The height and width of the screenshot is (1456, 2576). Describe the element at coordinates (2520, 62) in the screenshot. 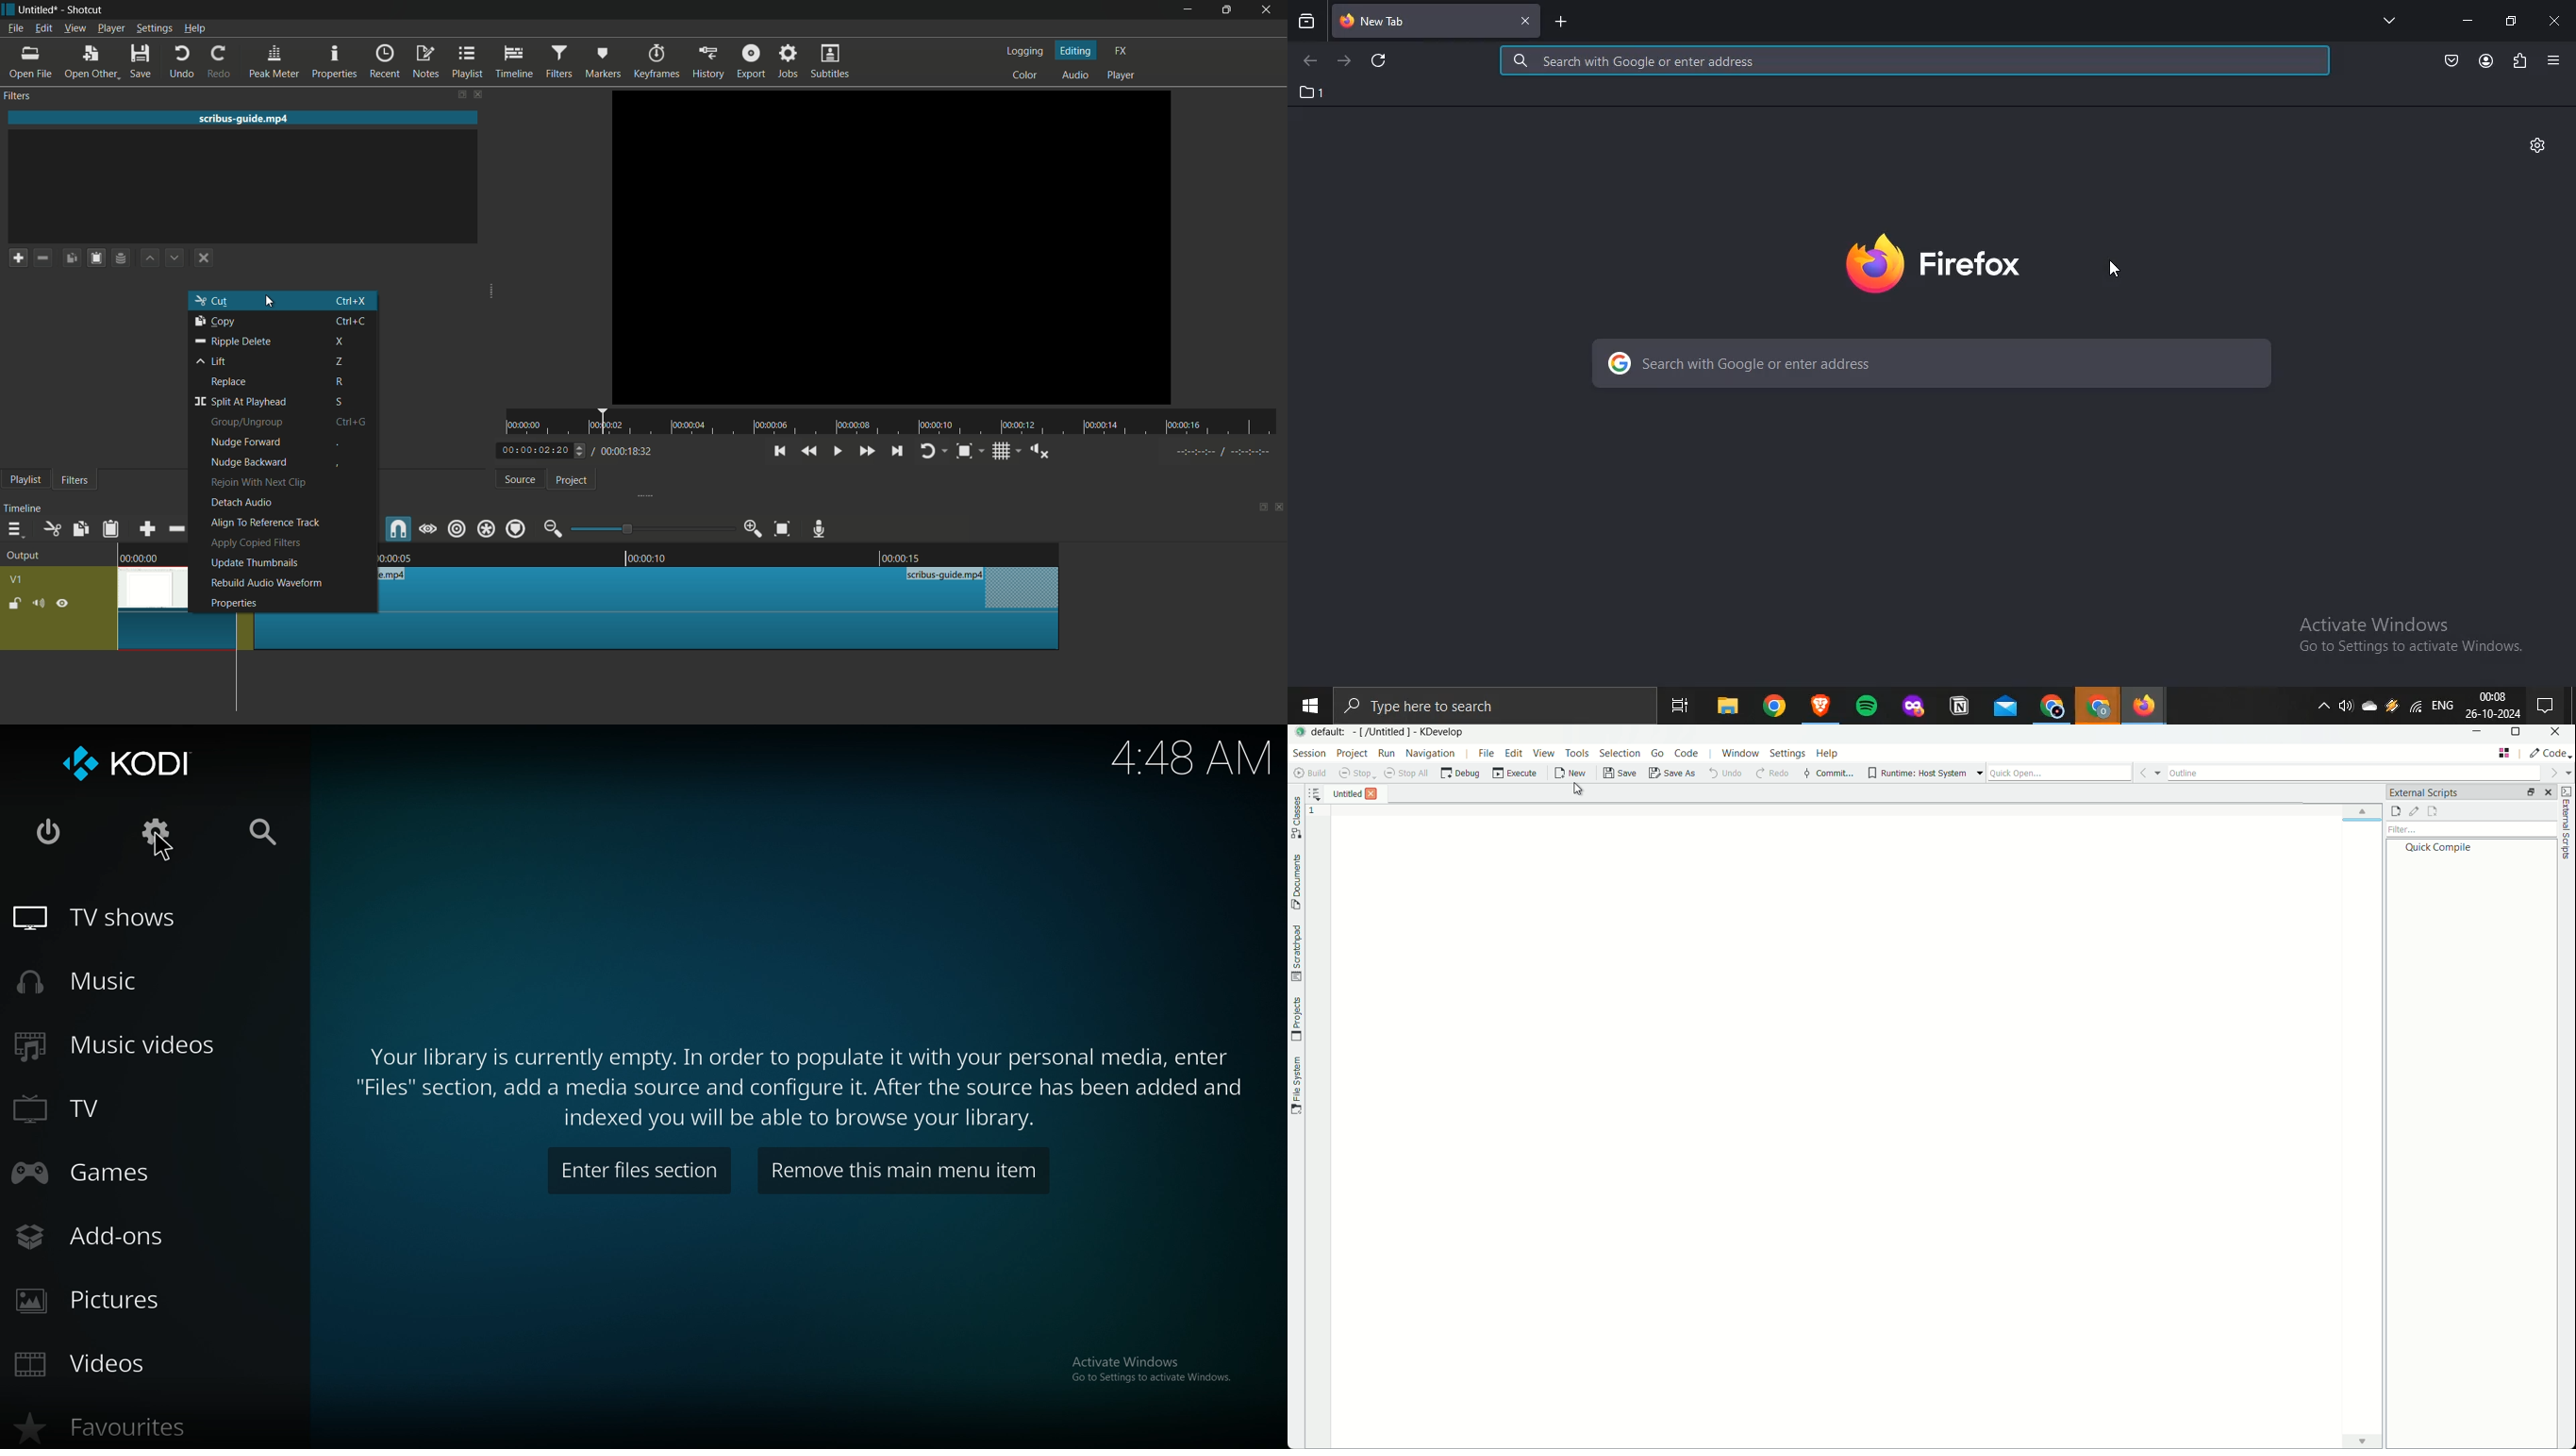

I see `extensions` at that location.